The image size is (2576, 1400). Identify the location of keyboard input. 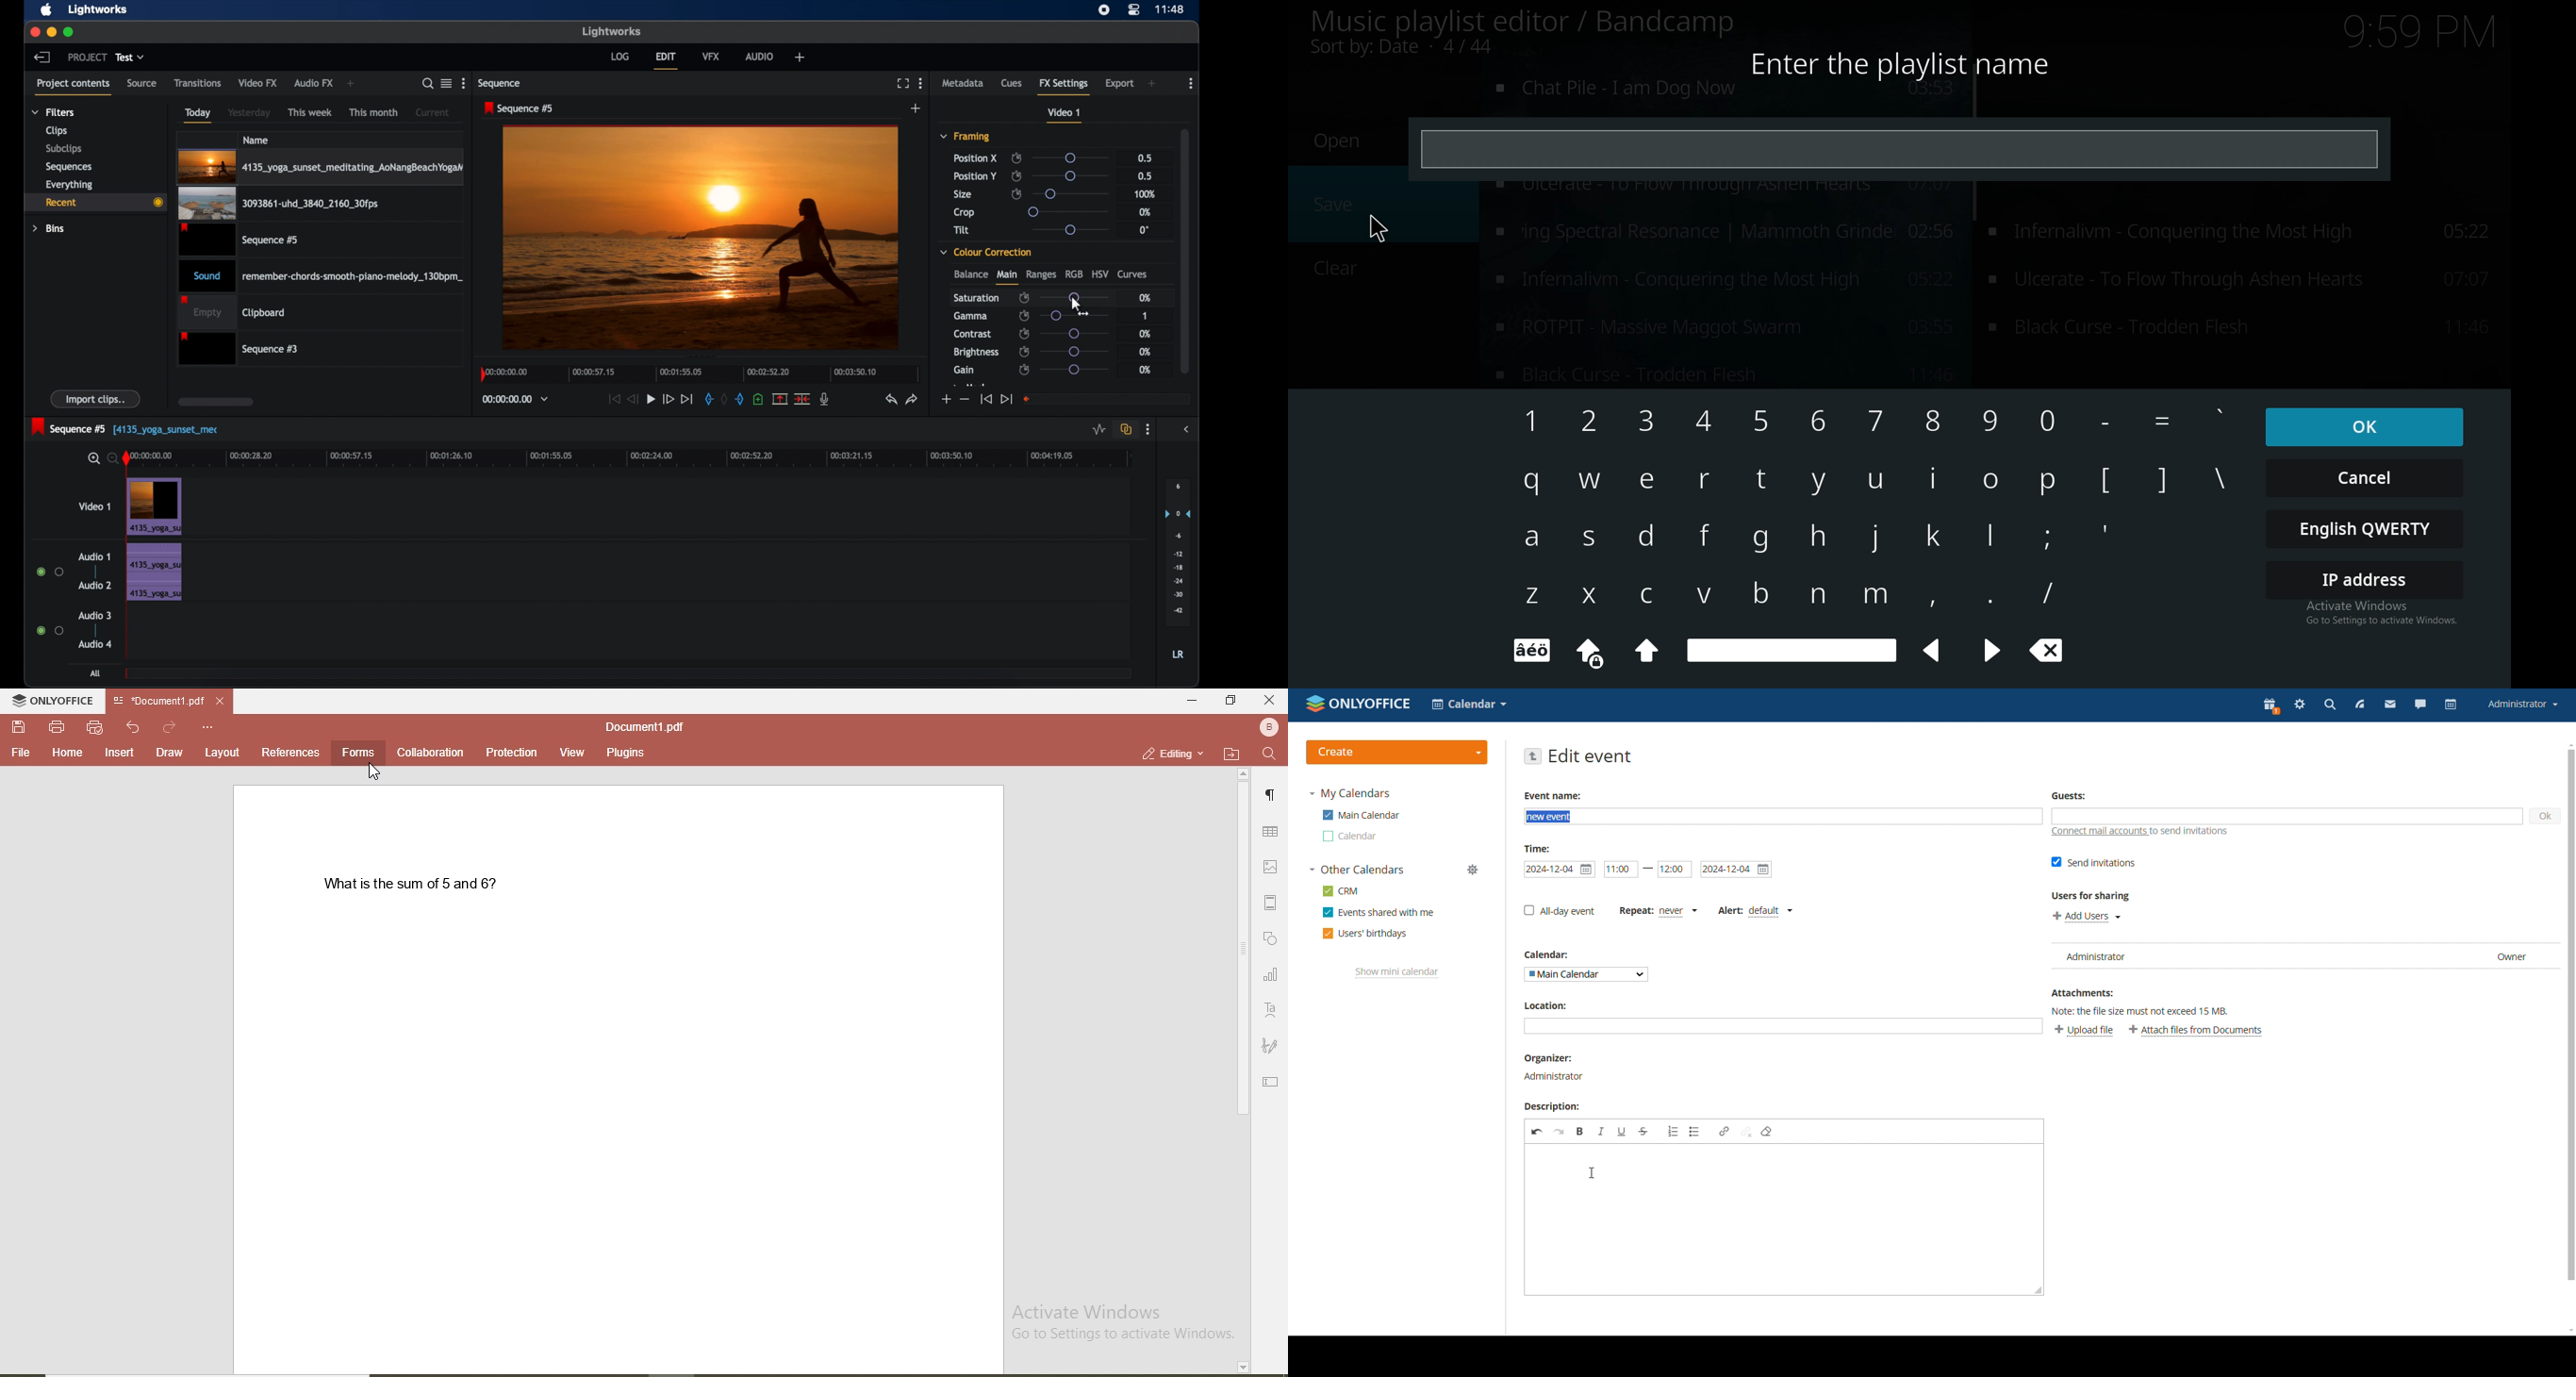
(1653, 481).